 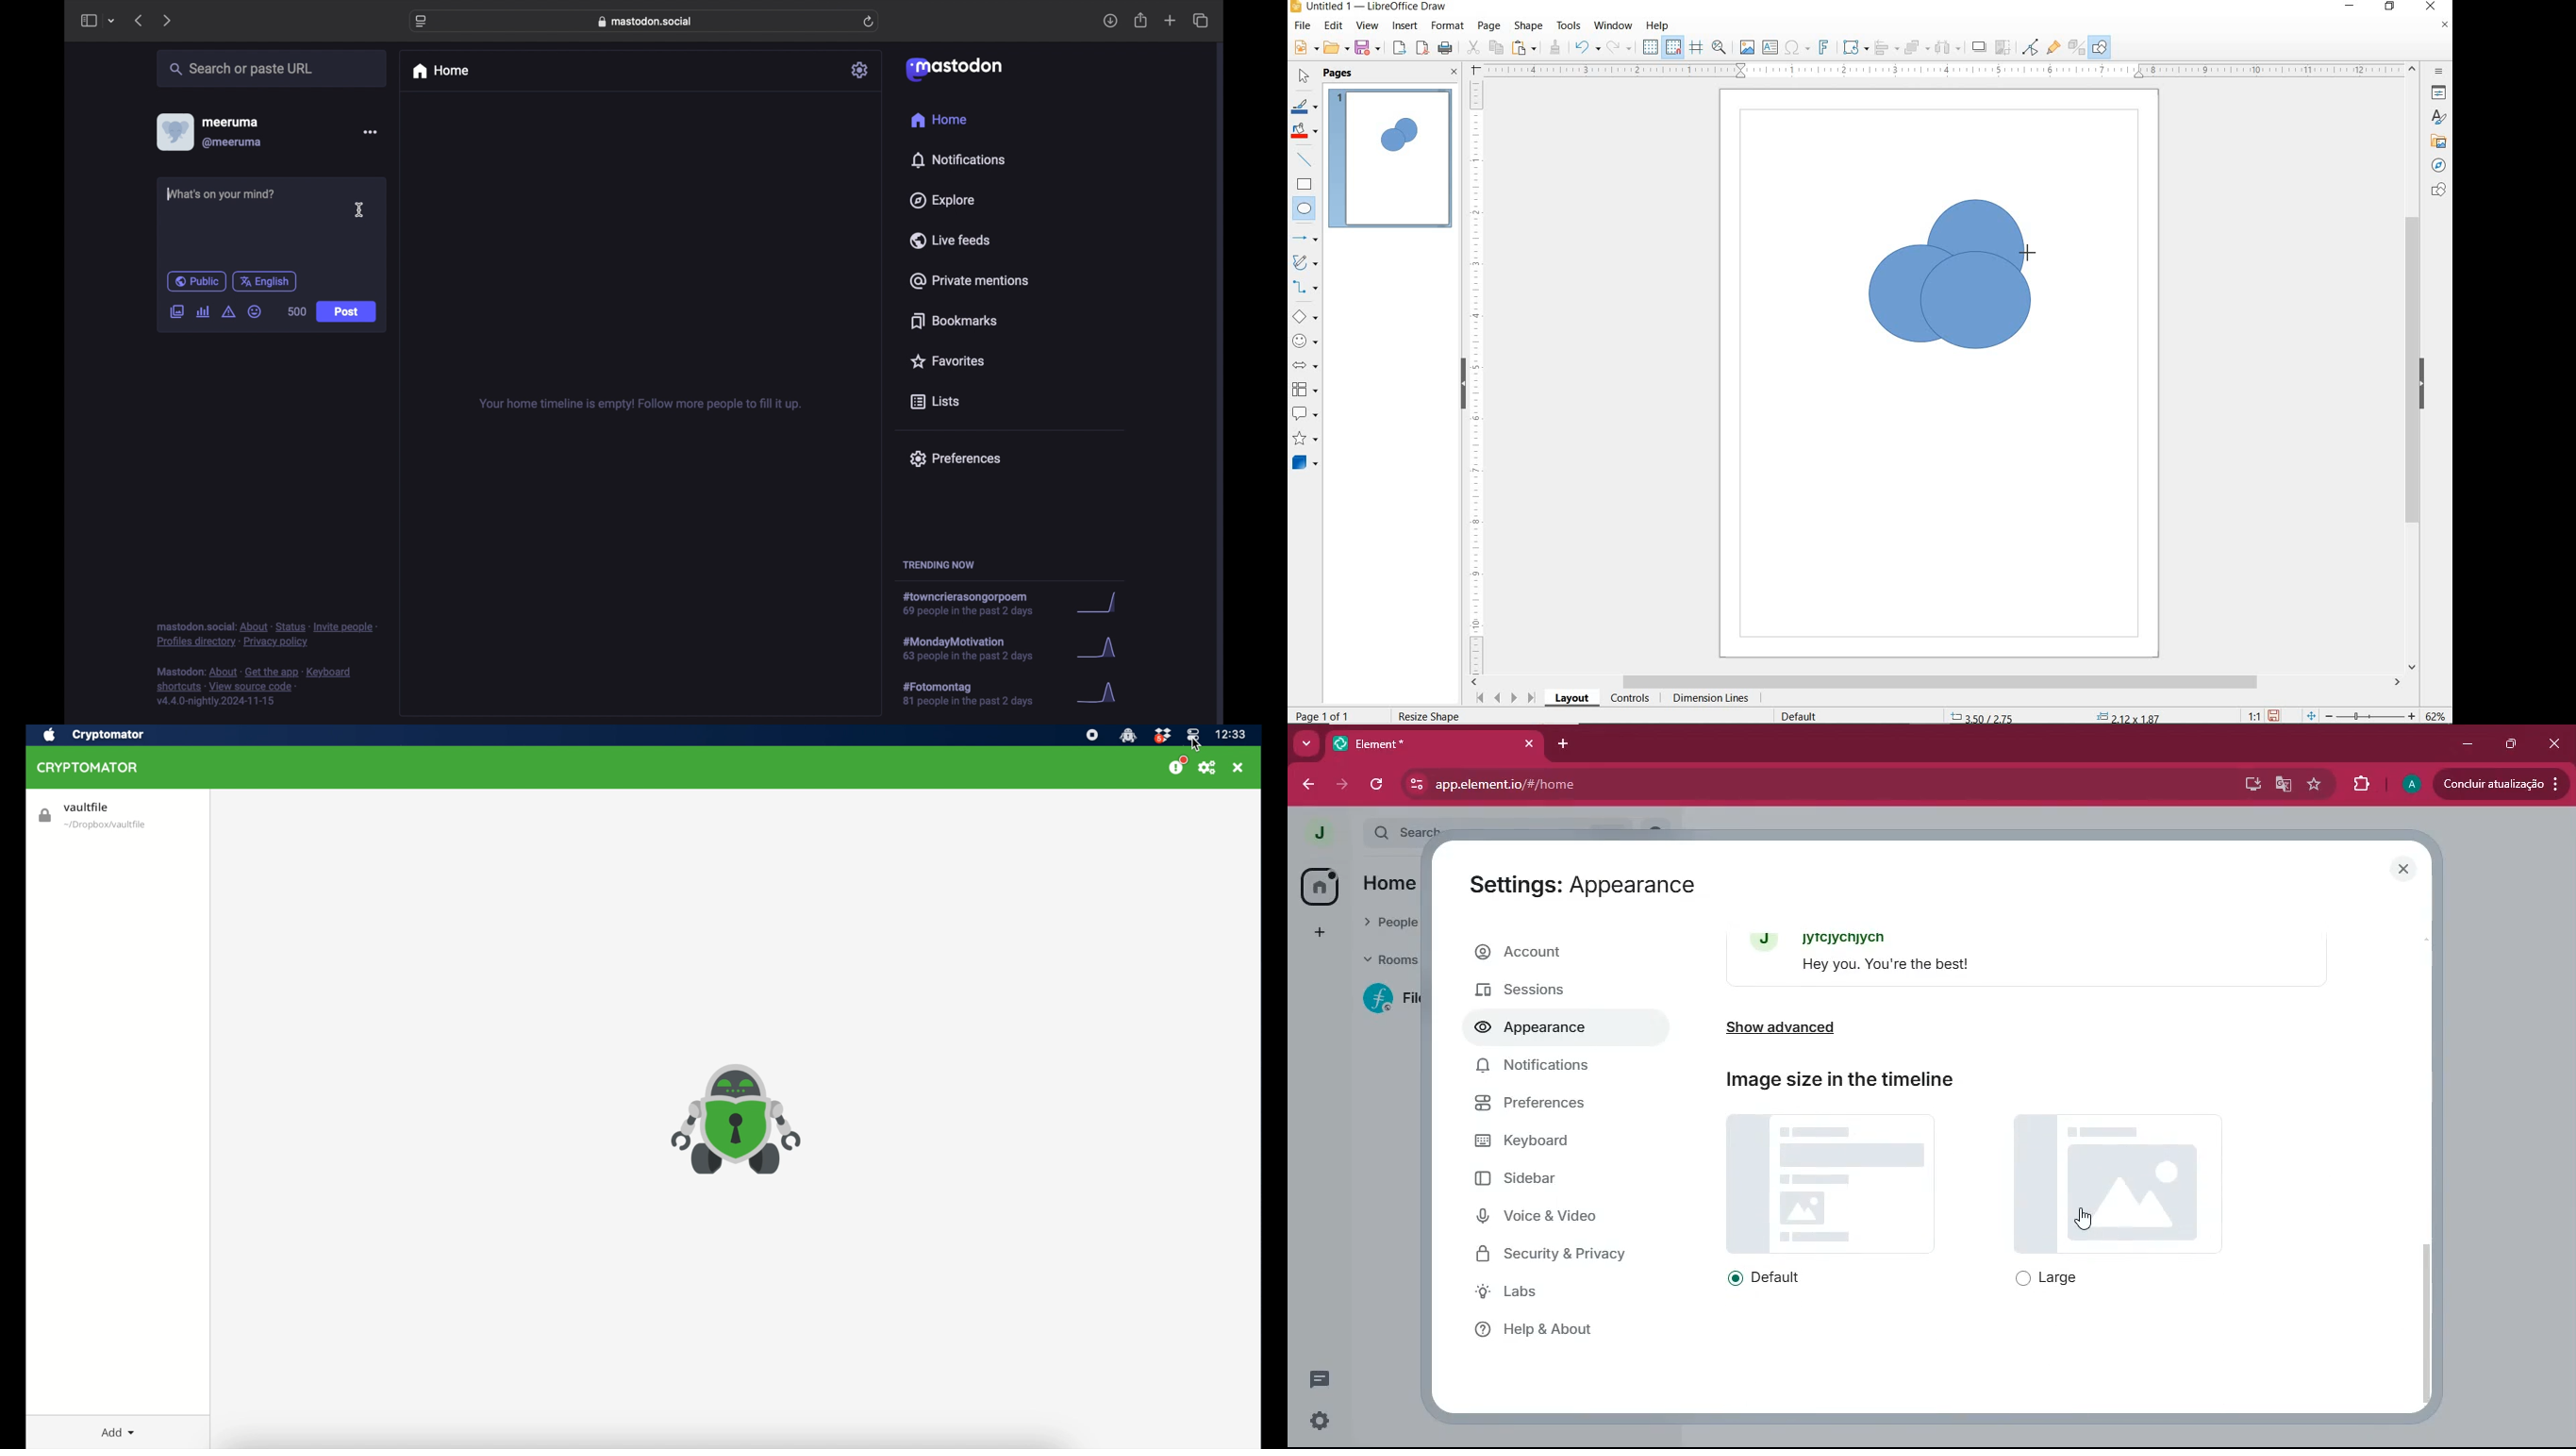 I want to click on CLONE FORMATTING, so click(x=1555, y=47).